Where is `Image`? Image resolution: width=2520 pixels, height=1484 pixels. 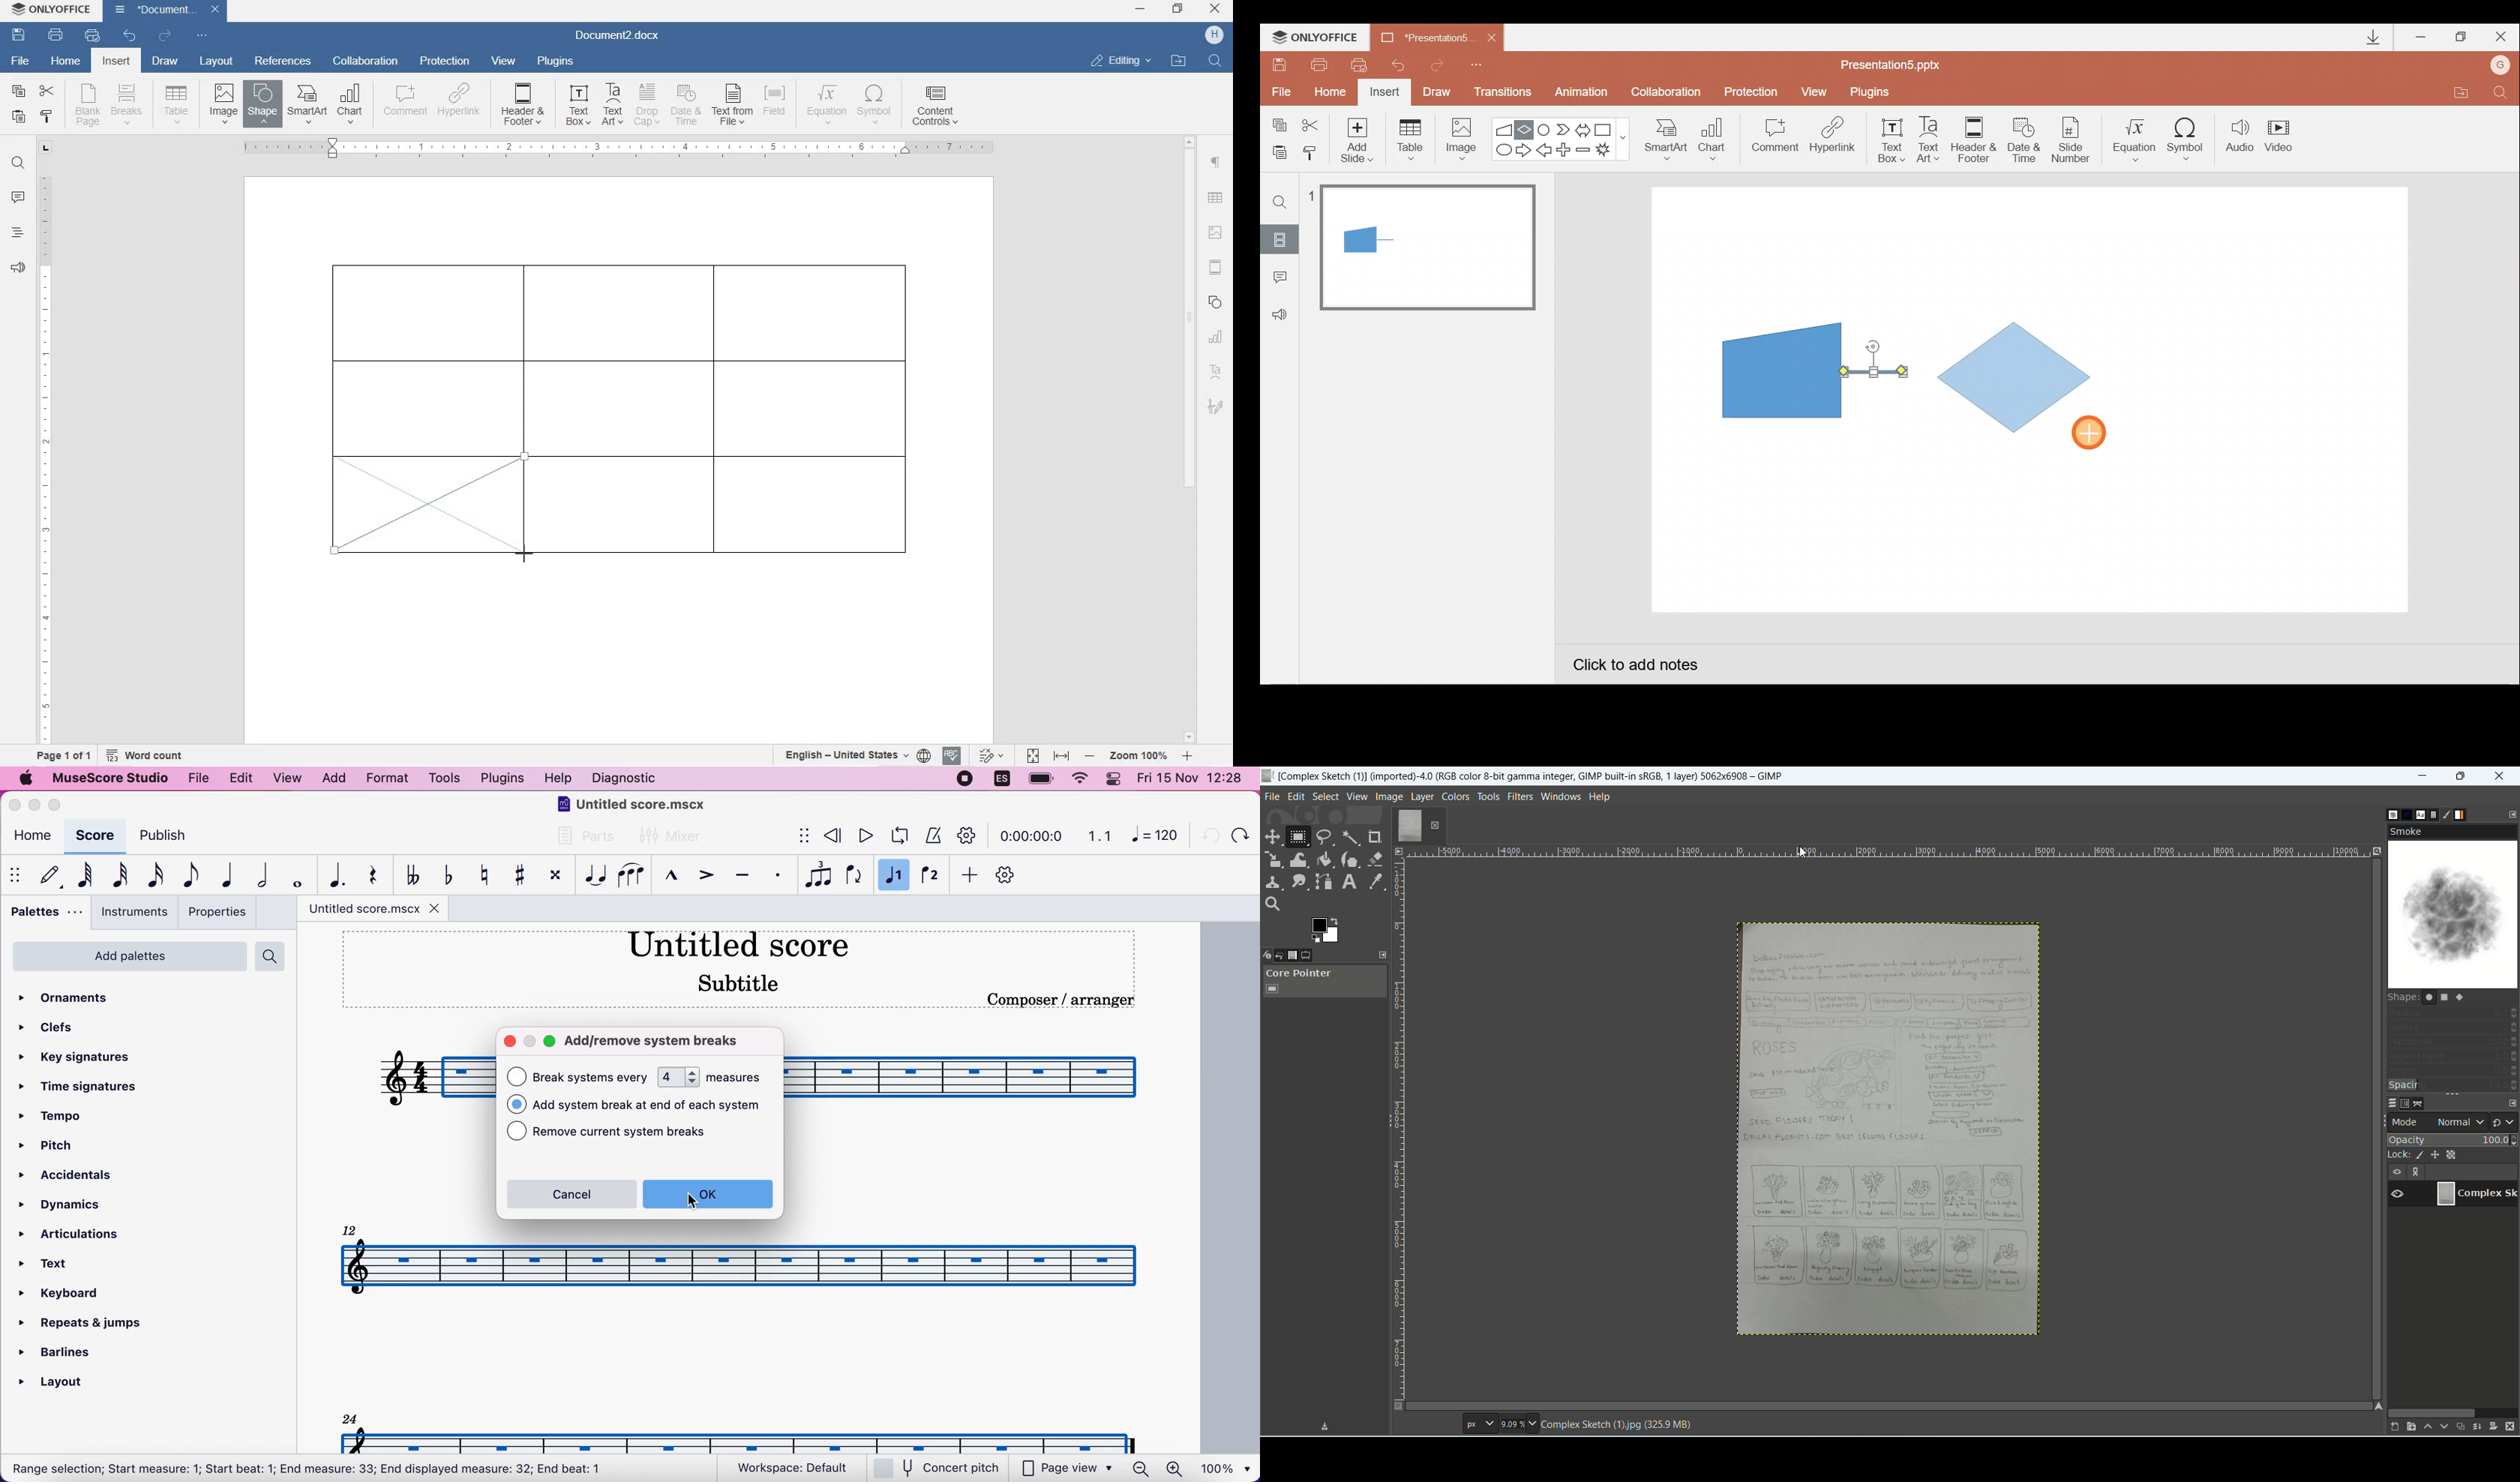 Image is located at coordinates (1458, 138).